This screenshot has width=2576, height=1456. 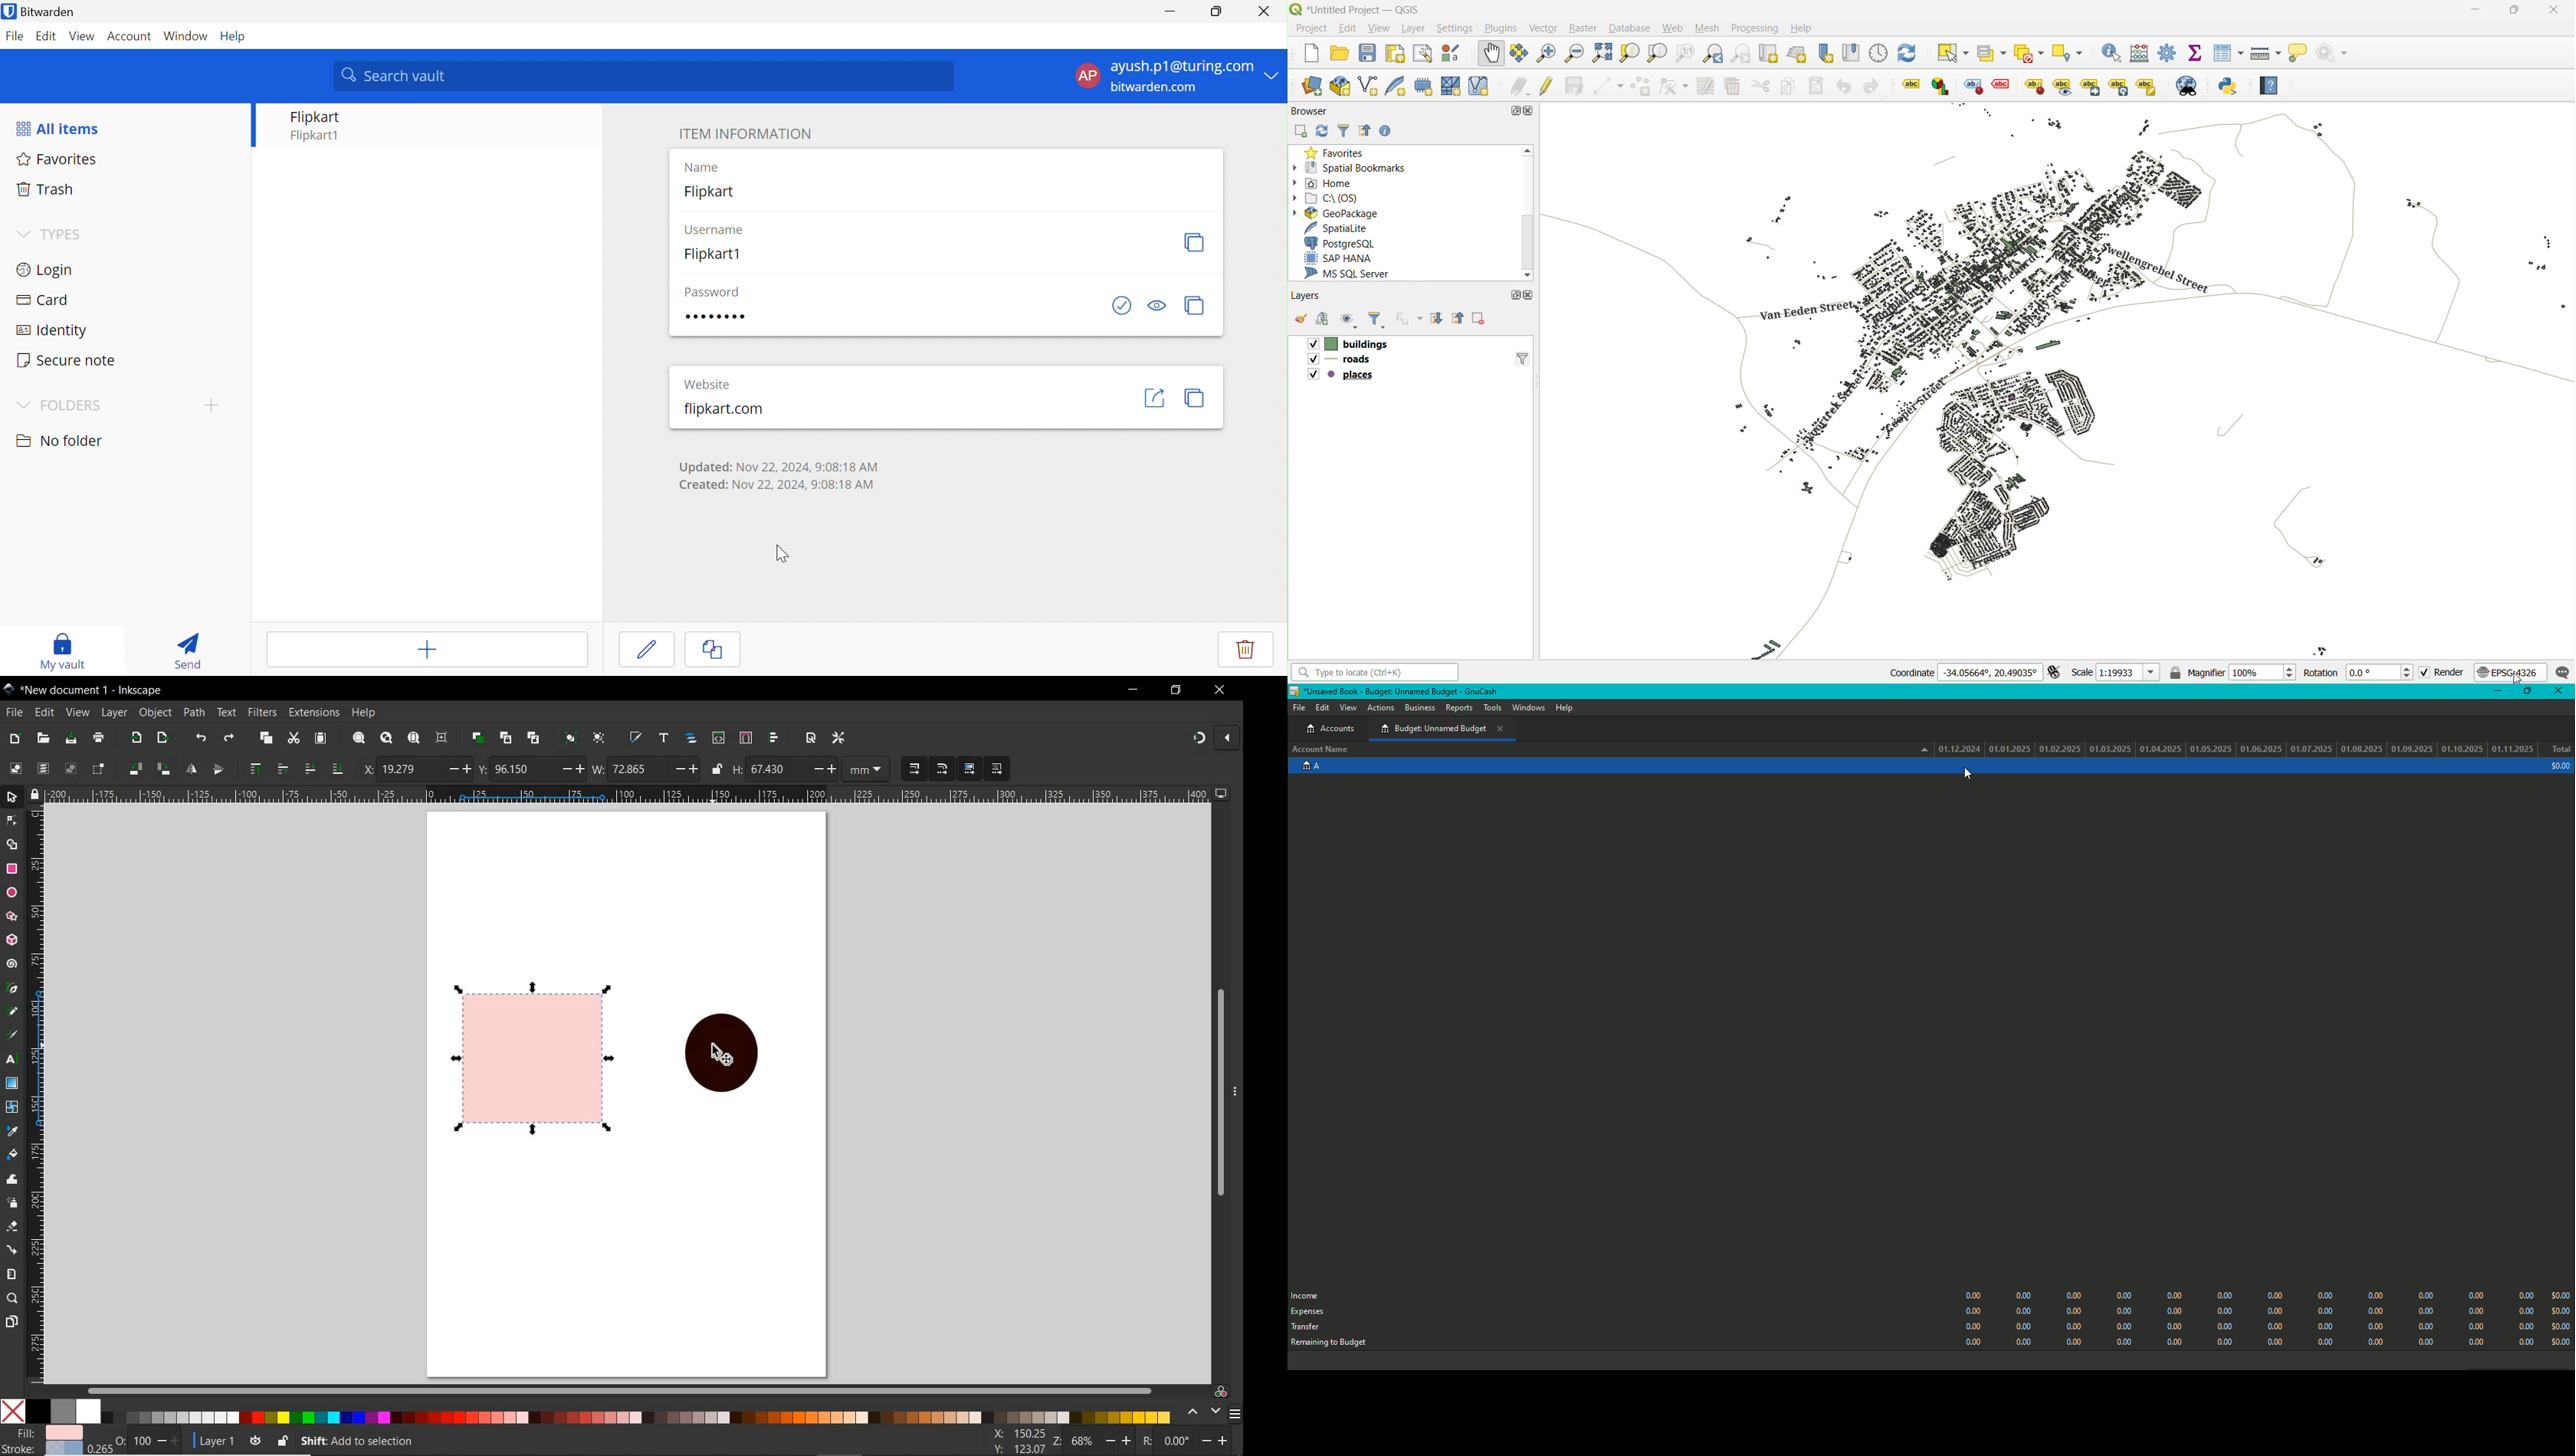 I want to click on edit, so click(x=1348, y=28).